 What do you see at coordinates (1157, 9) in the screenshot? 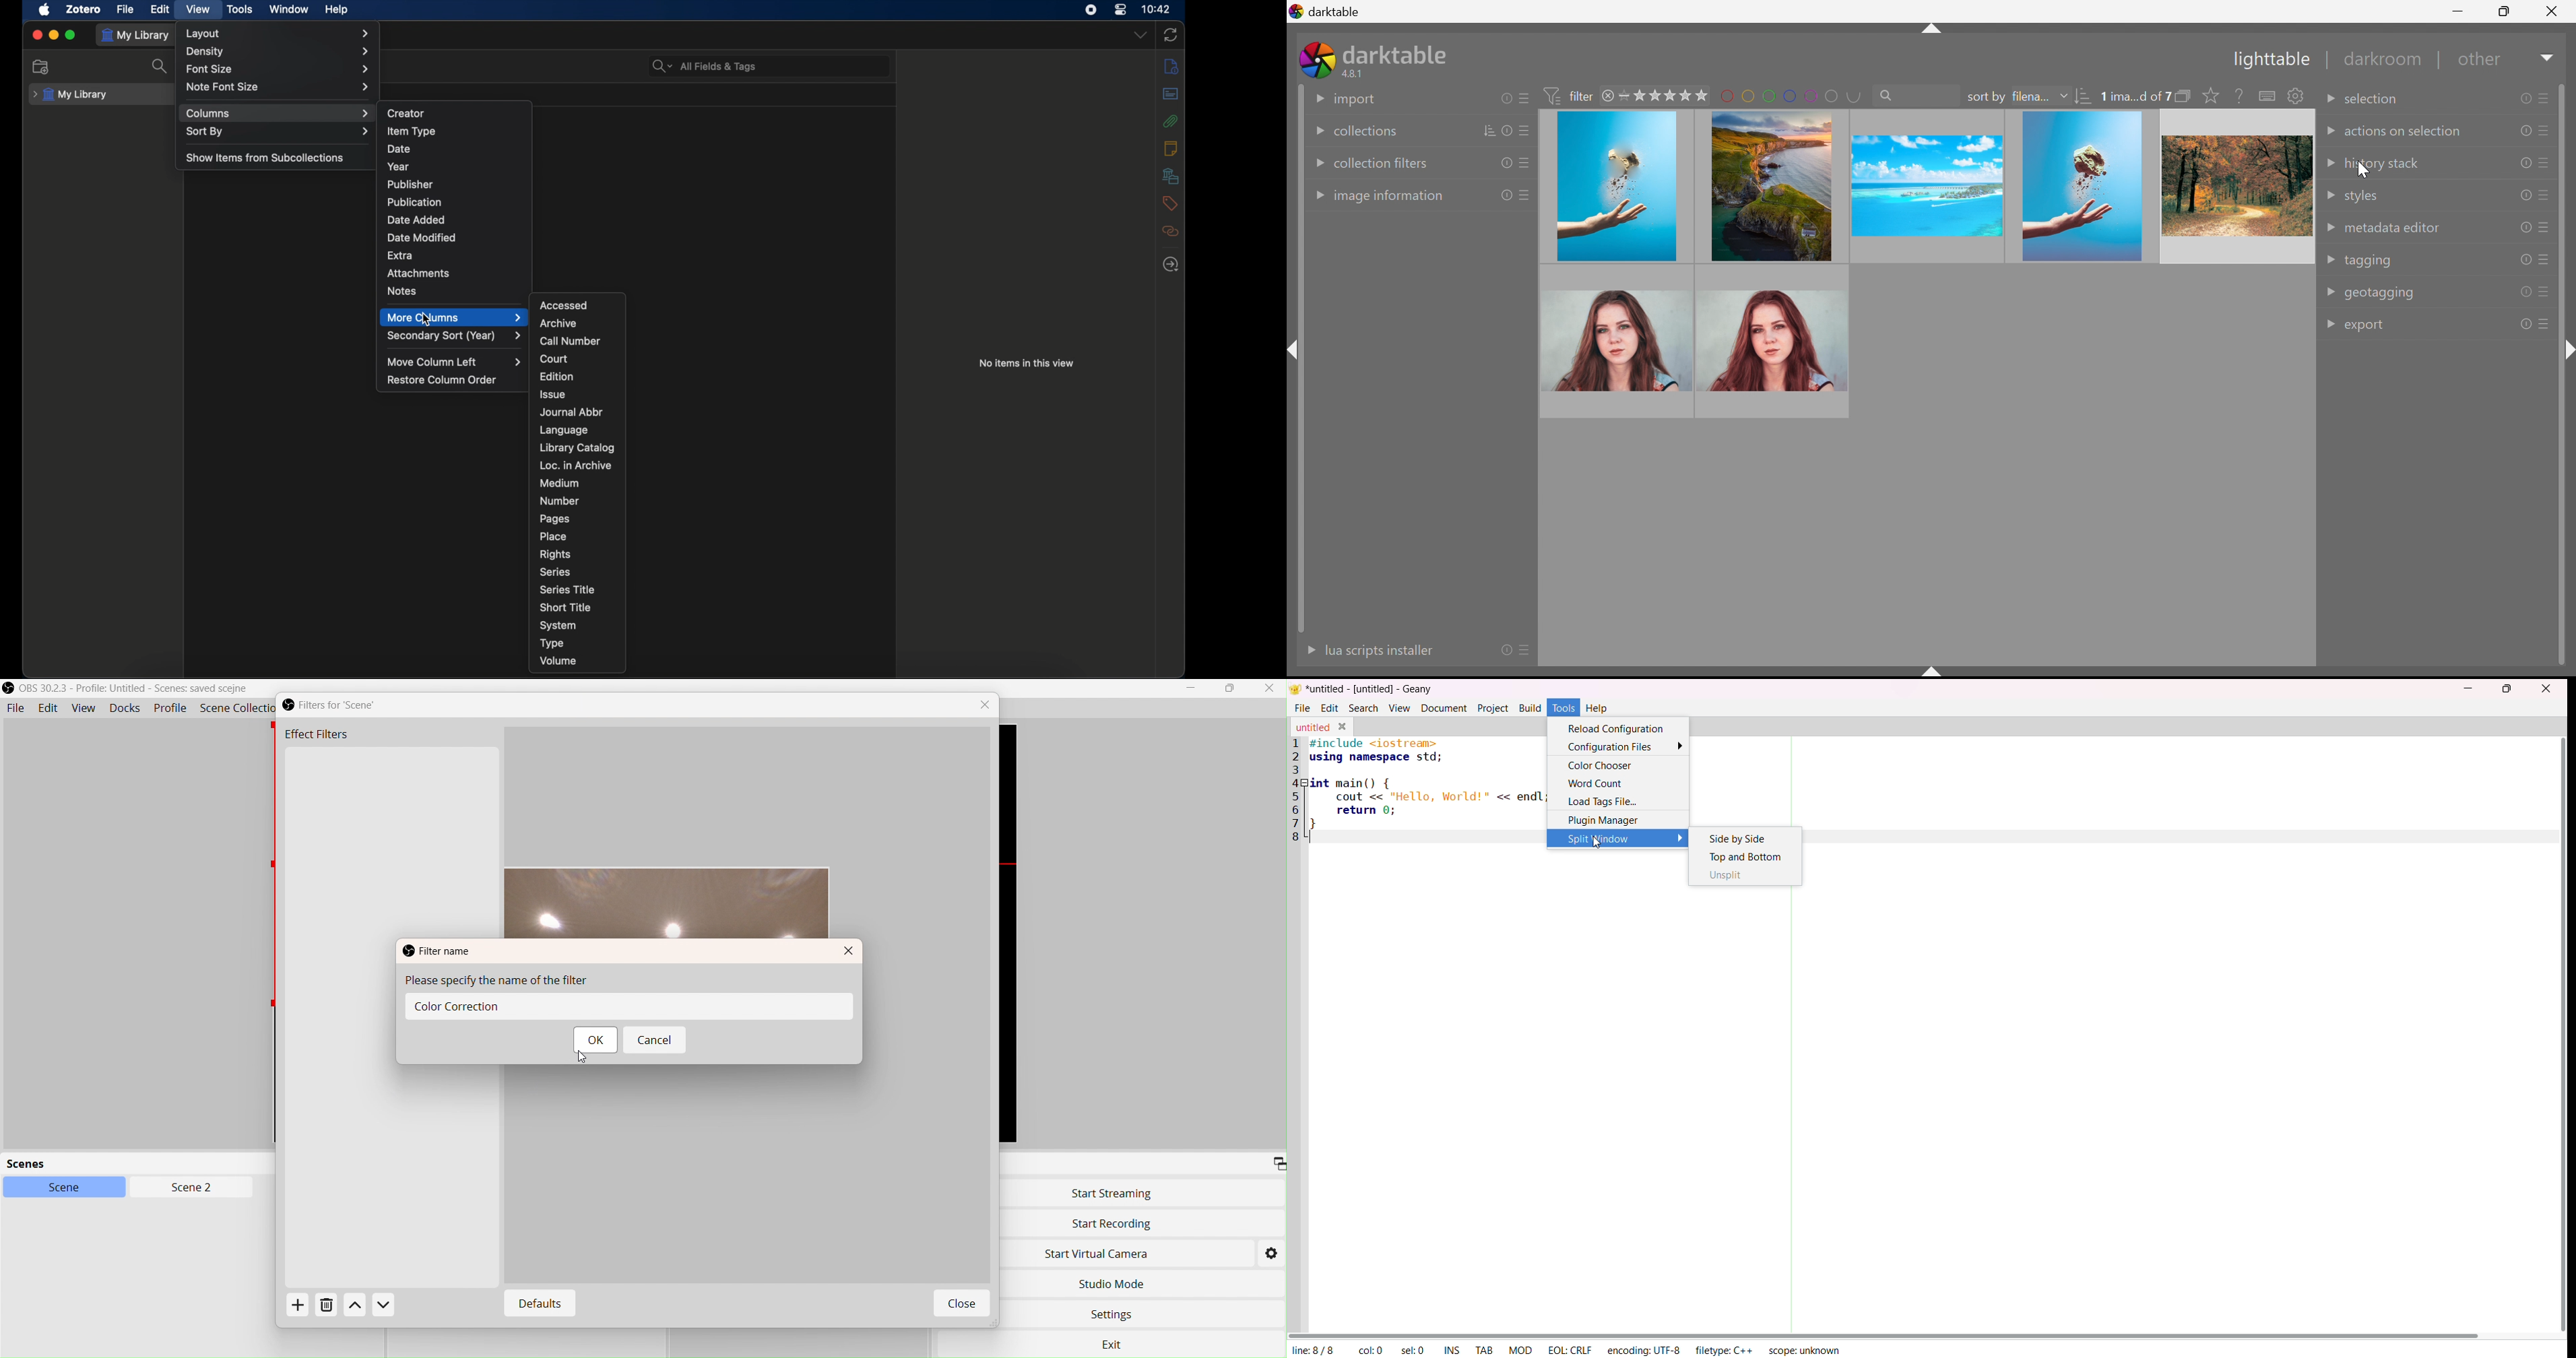
I see `time` at bounding box center [1157, 9].